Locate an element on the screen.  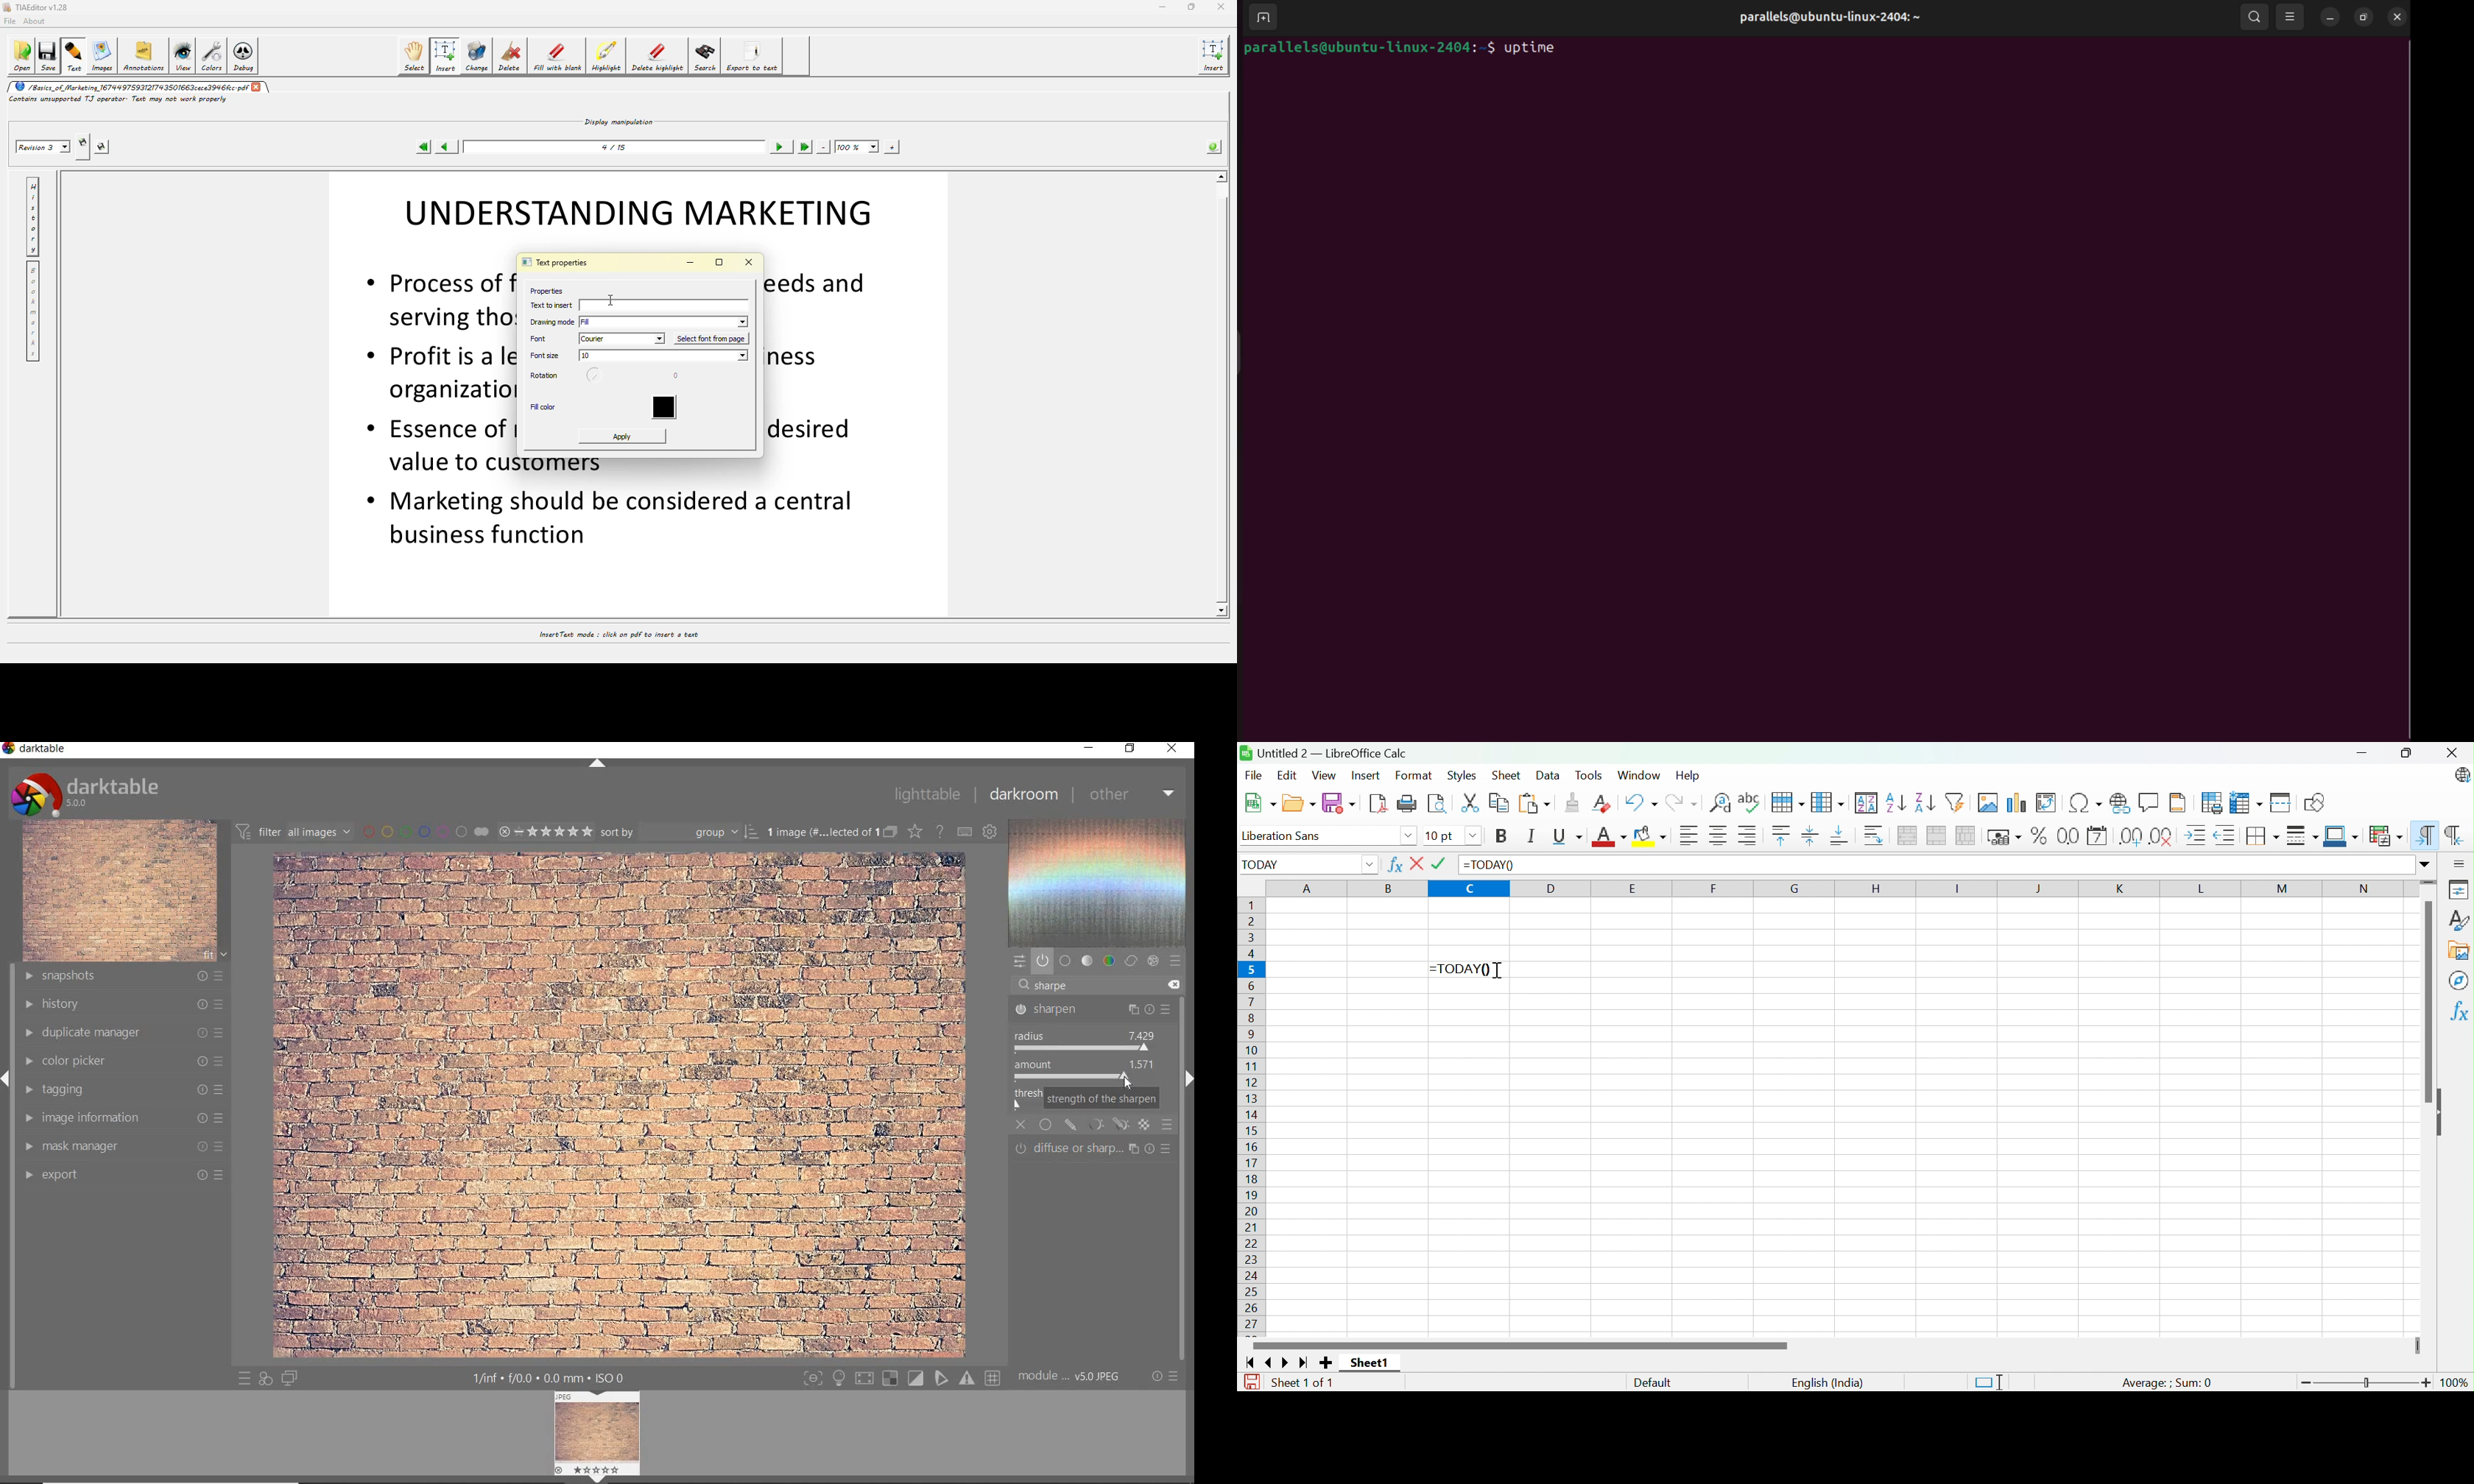
DIFFUSE OR SHARPENNING is located at coordinates (1096, 1149).